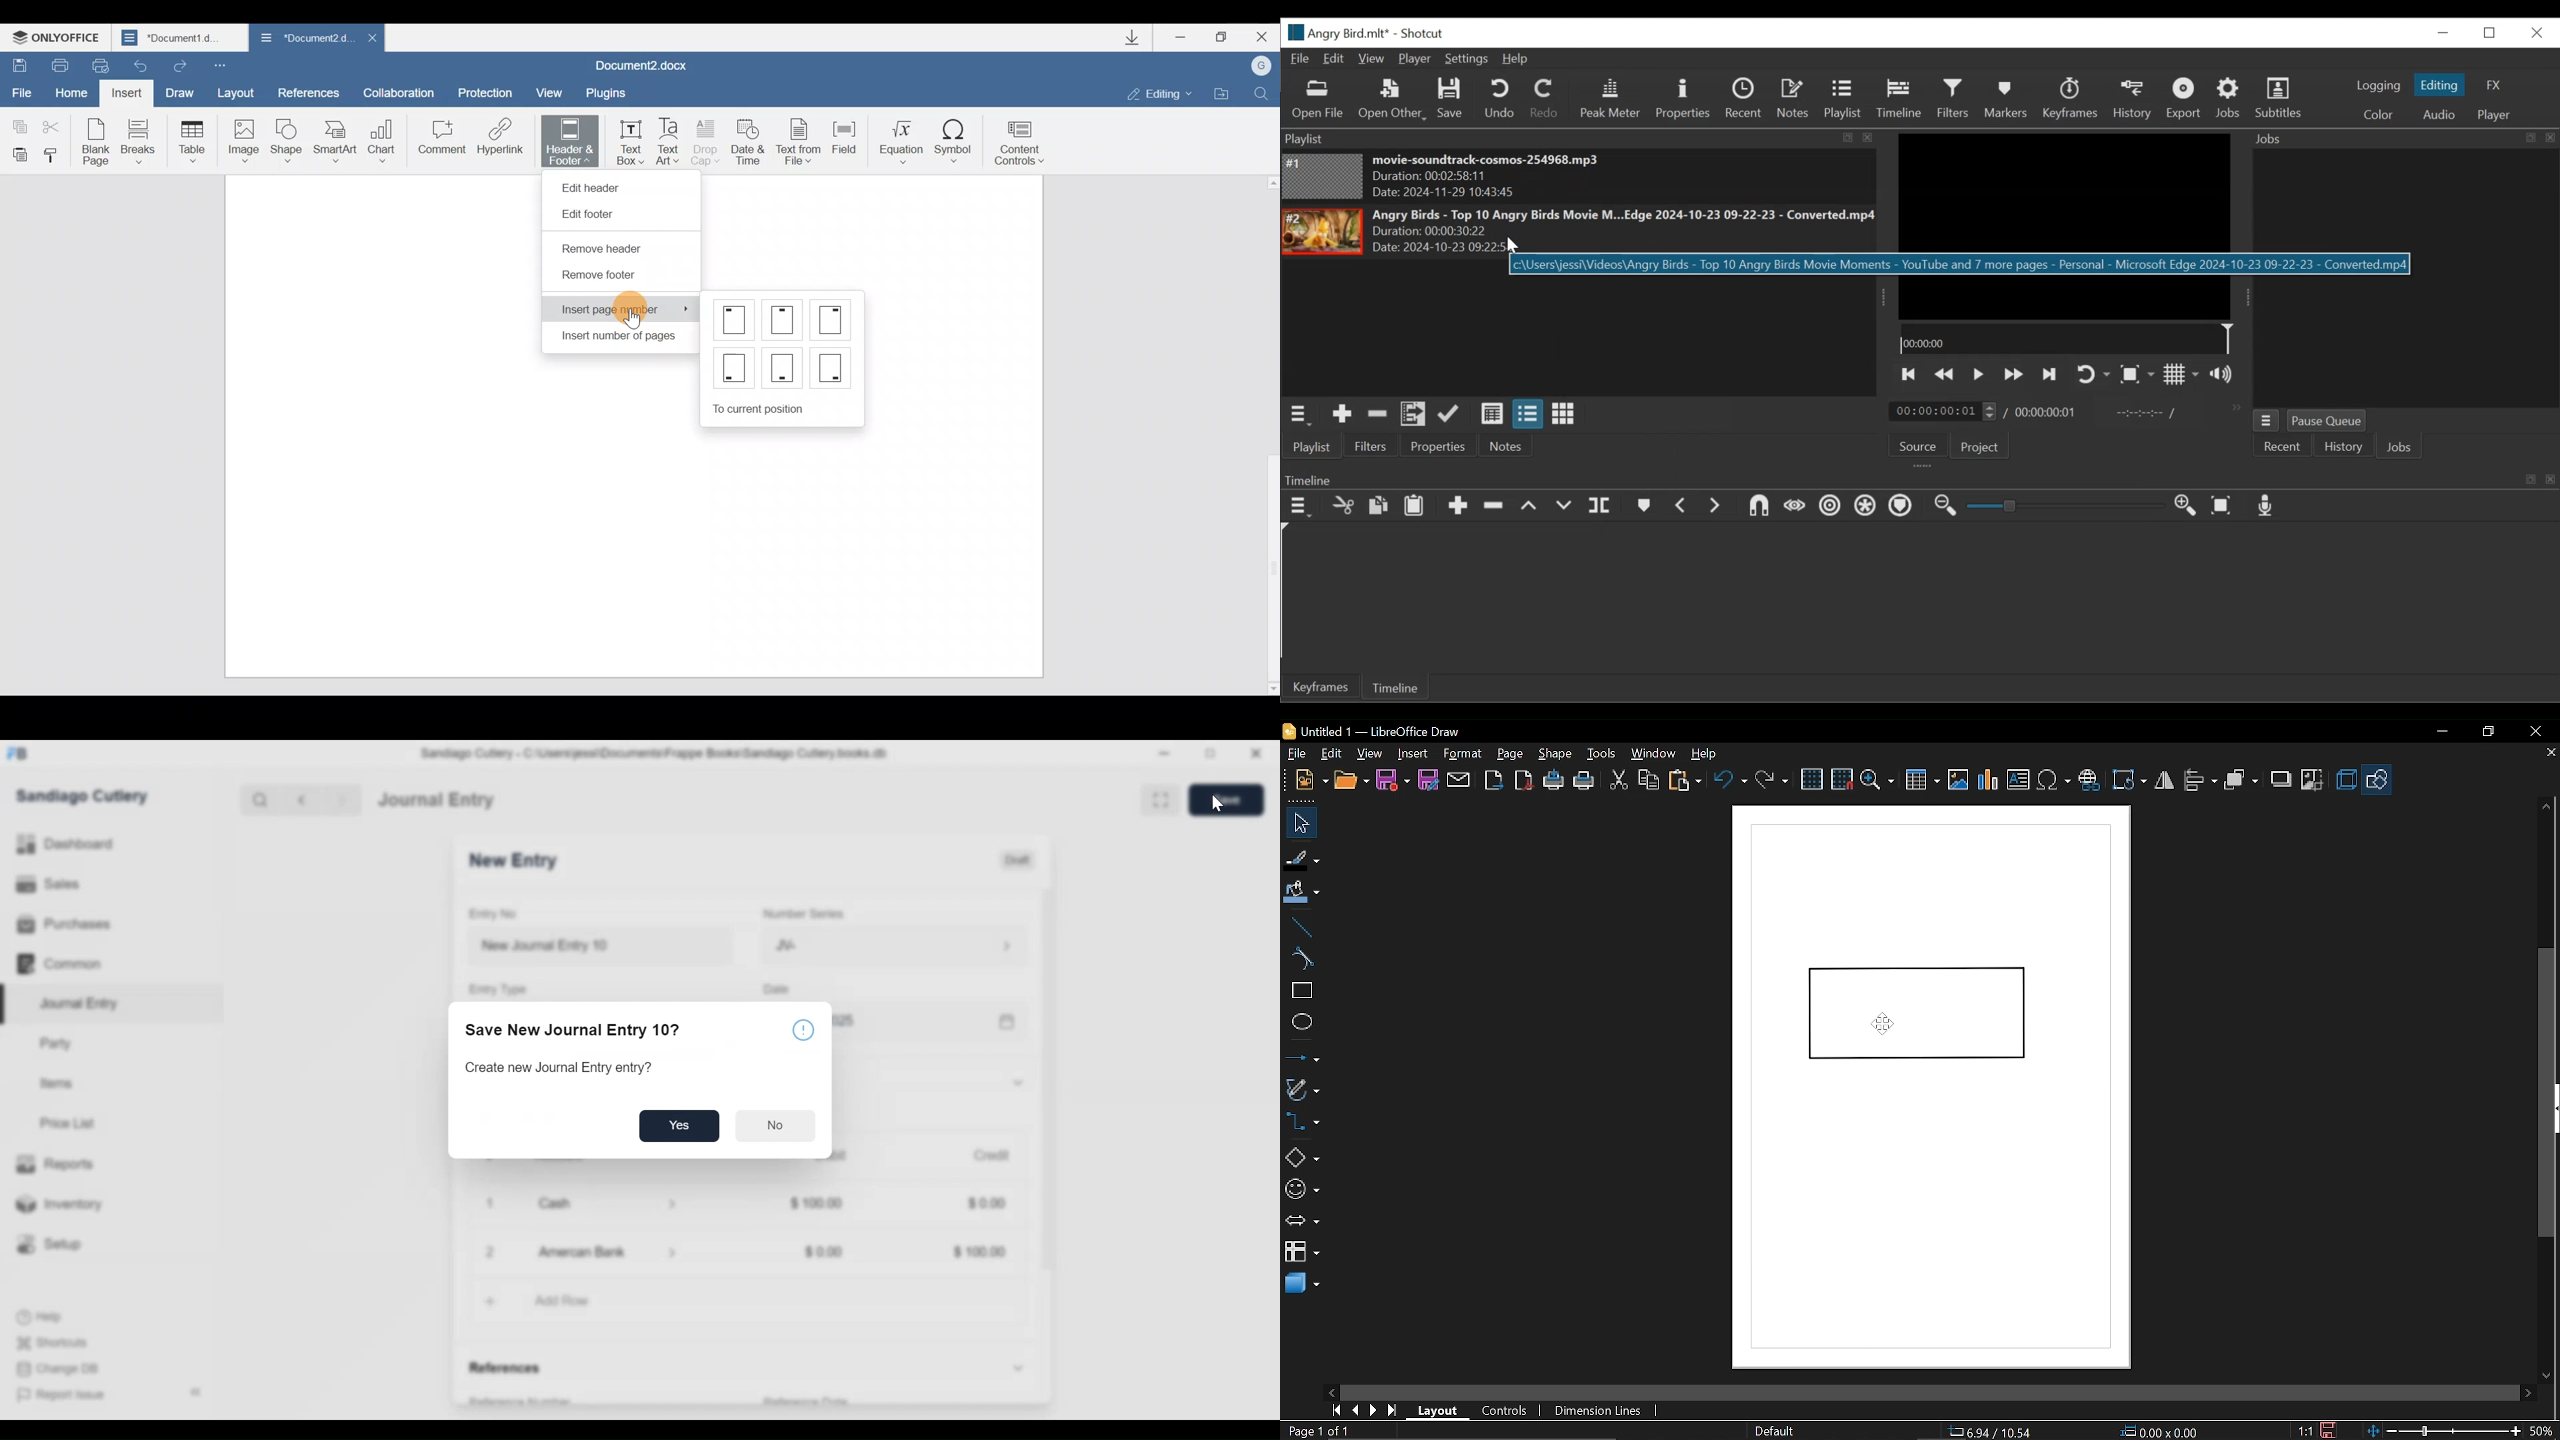 The height and width of the screenshot is (1456, 2576). Describe the element at coordinates (1315, 100) in the screenshot. I see `Open File` at that location.